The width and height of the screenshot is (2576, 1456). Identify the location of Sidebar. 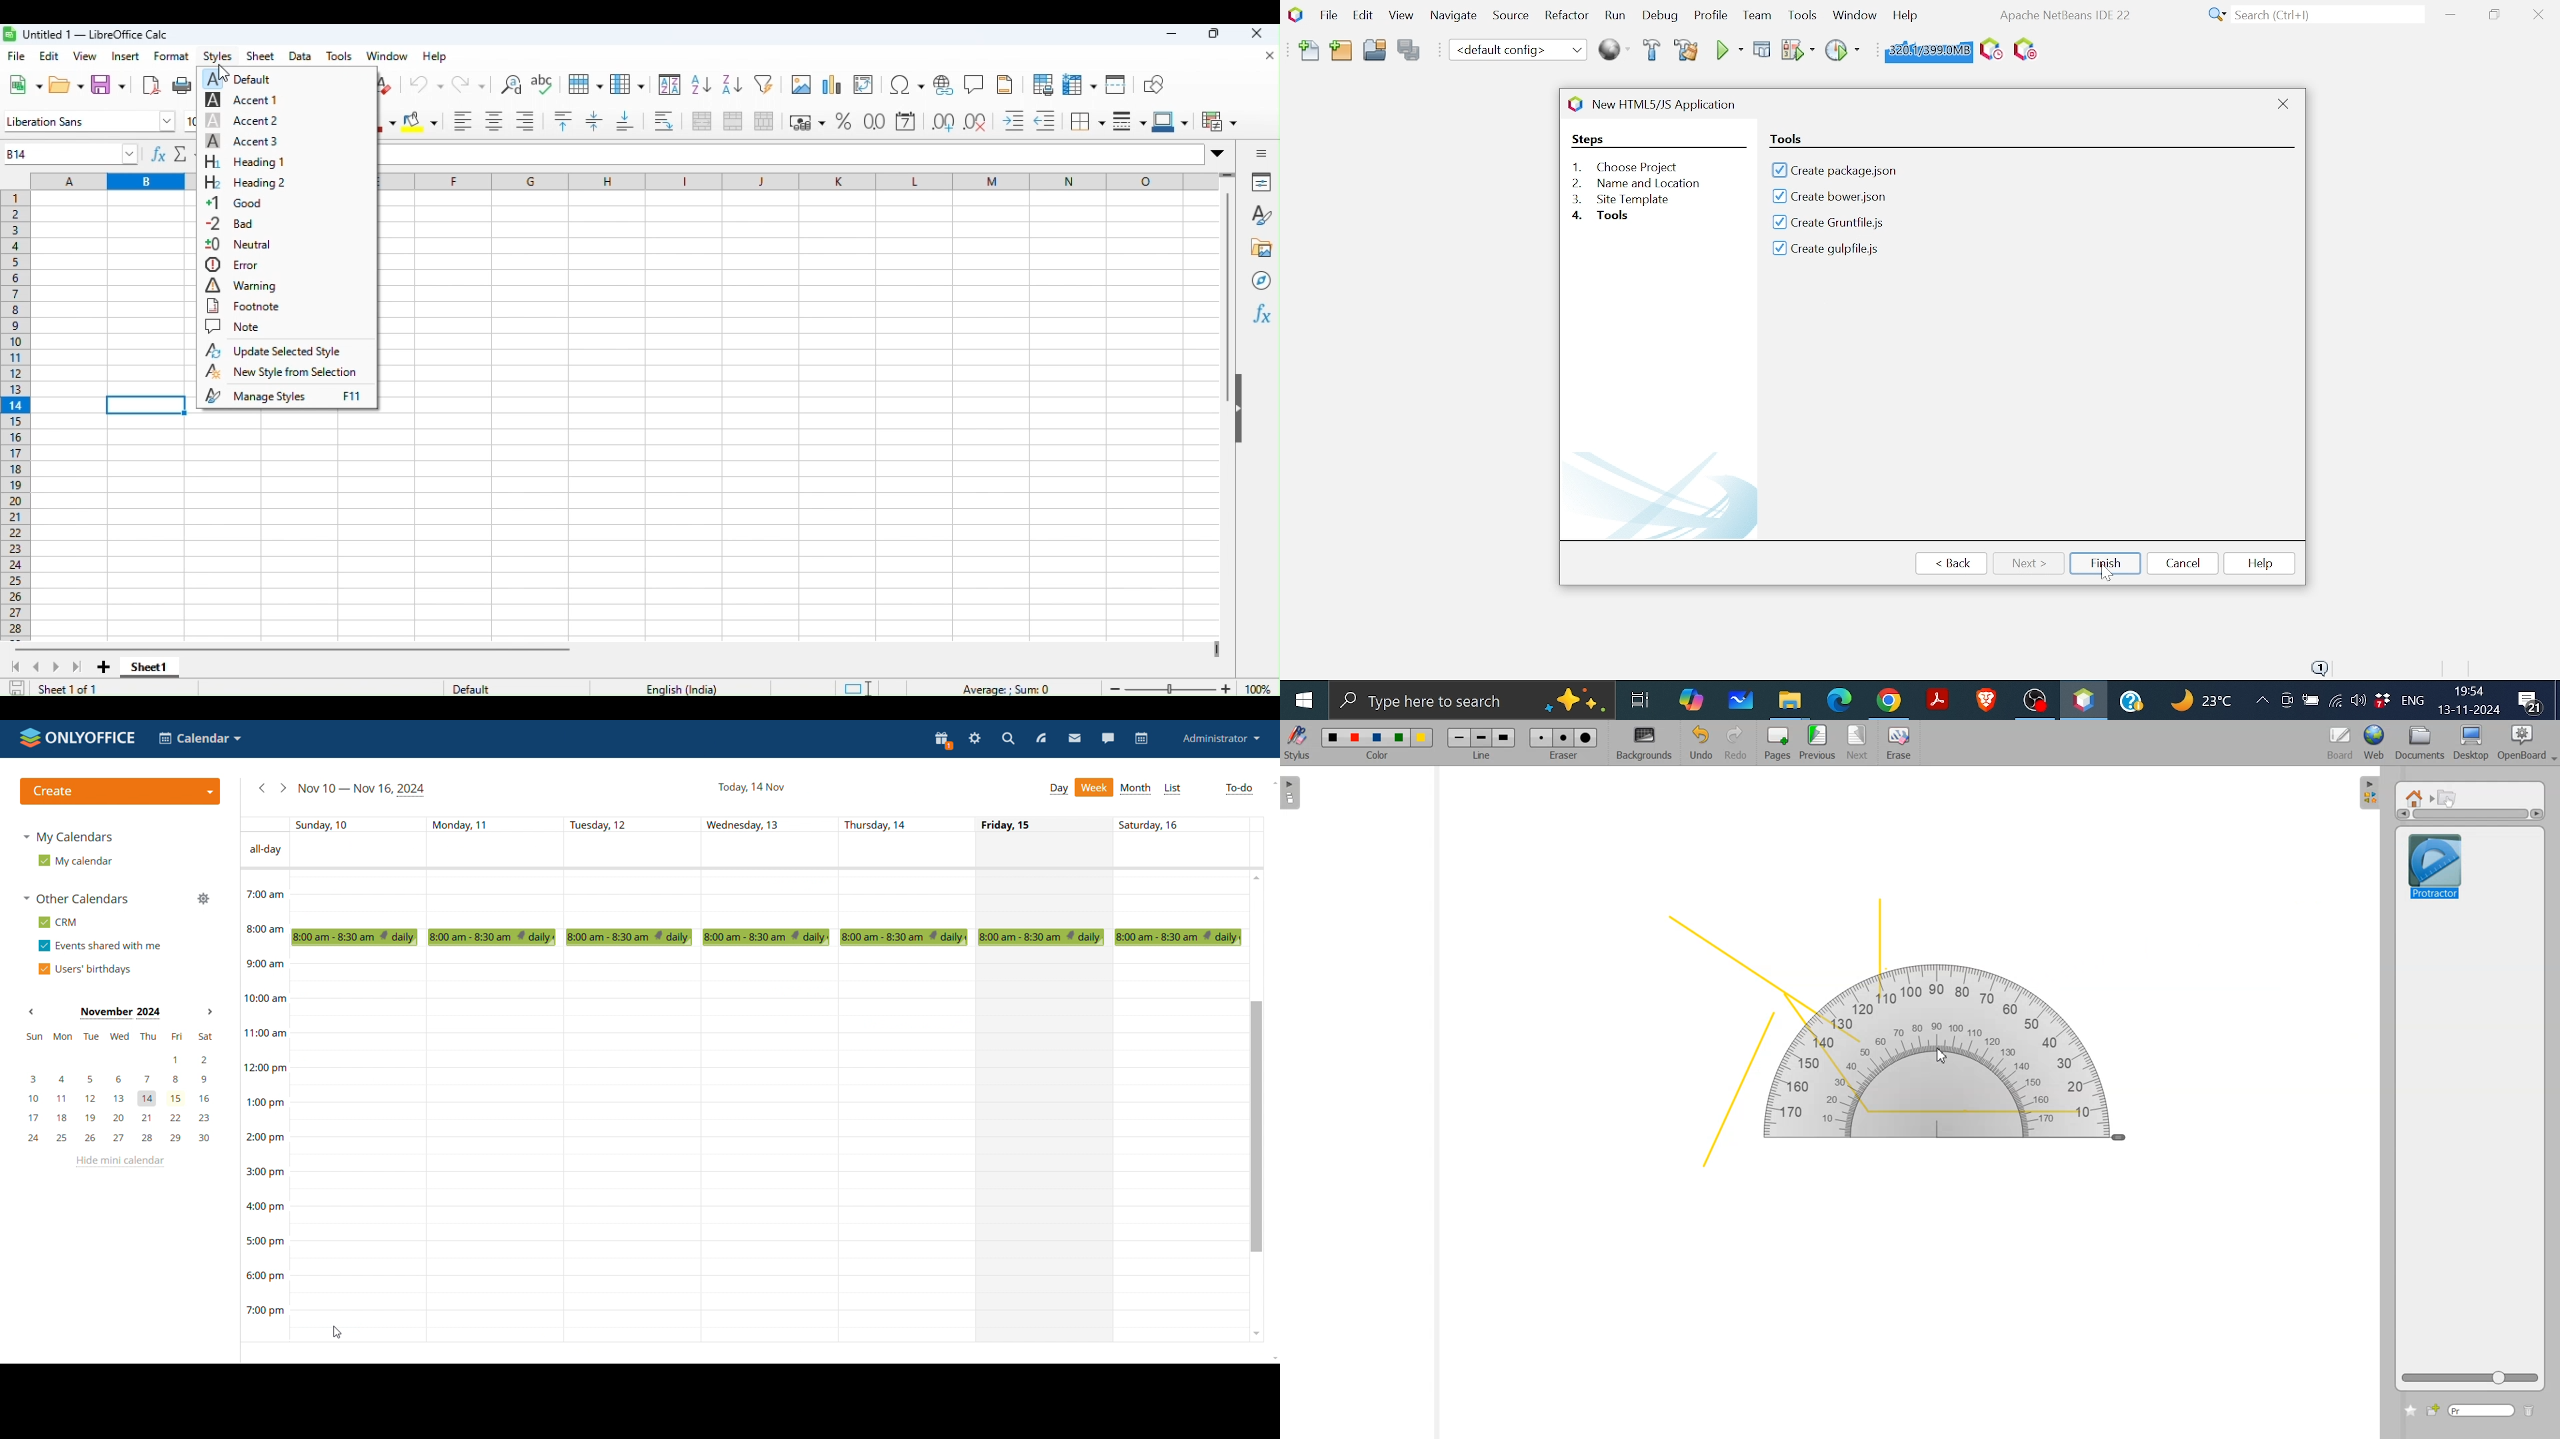
(2370, 791).